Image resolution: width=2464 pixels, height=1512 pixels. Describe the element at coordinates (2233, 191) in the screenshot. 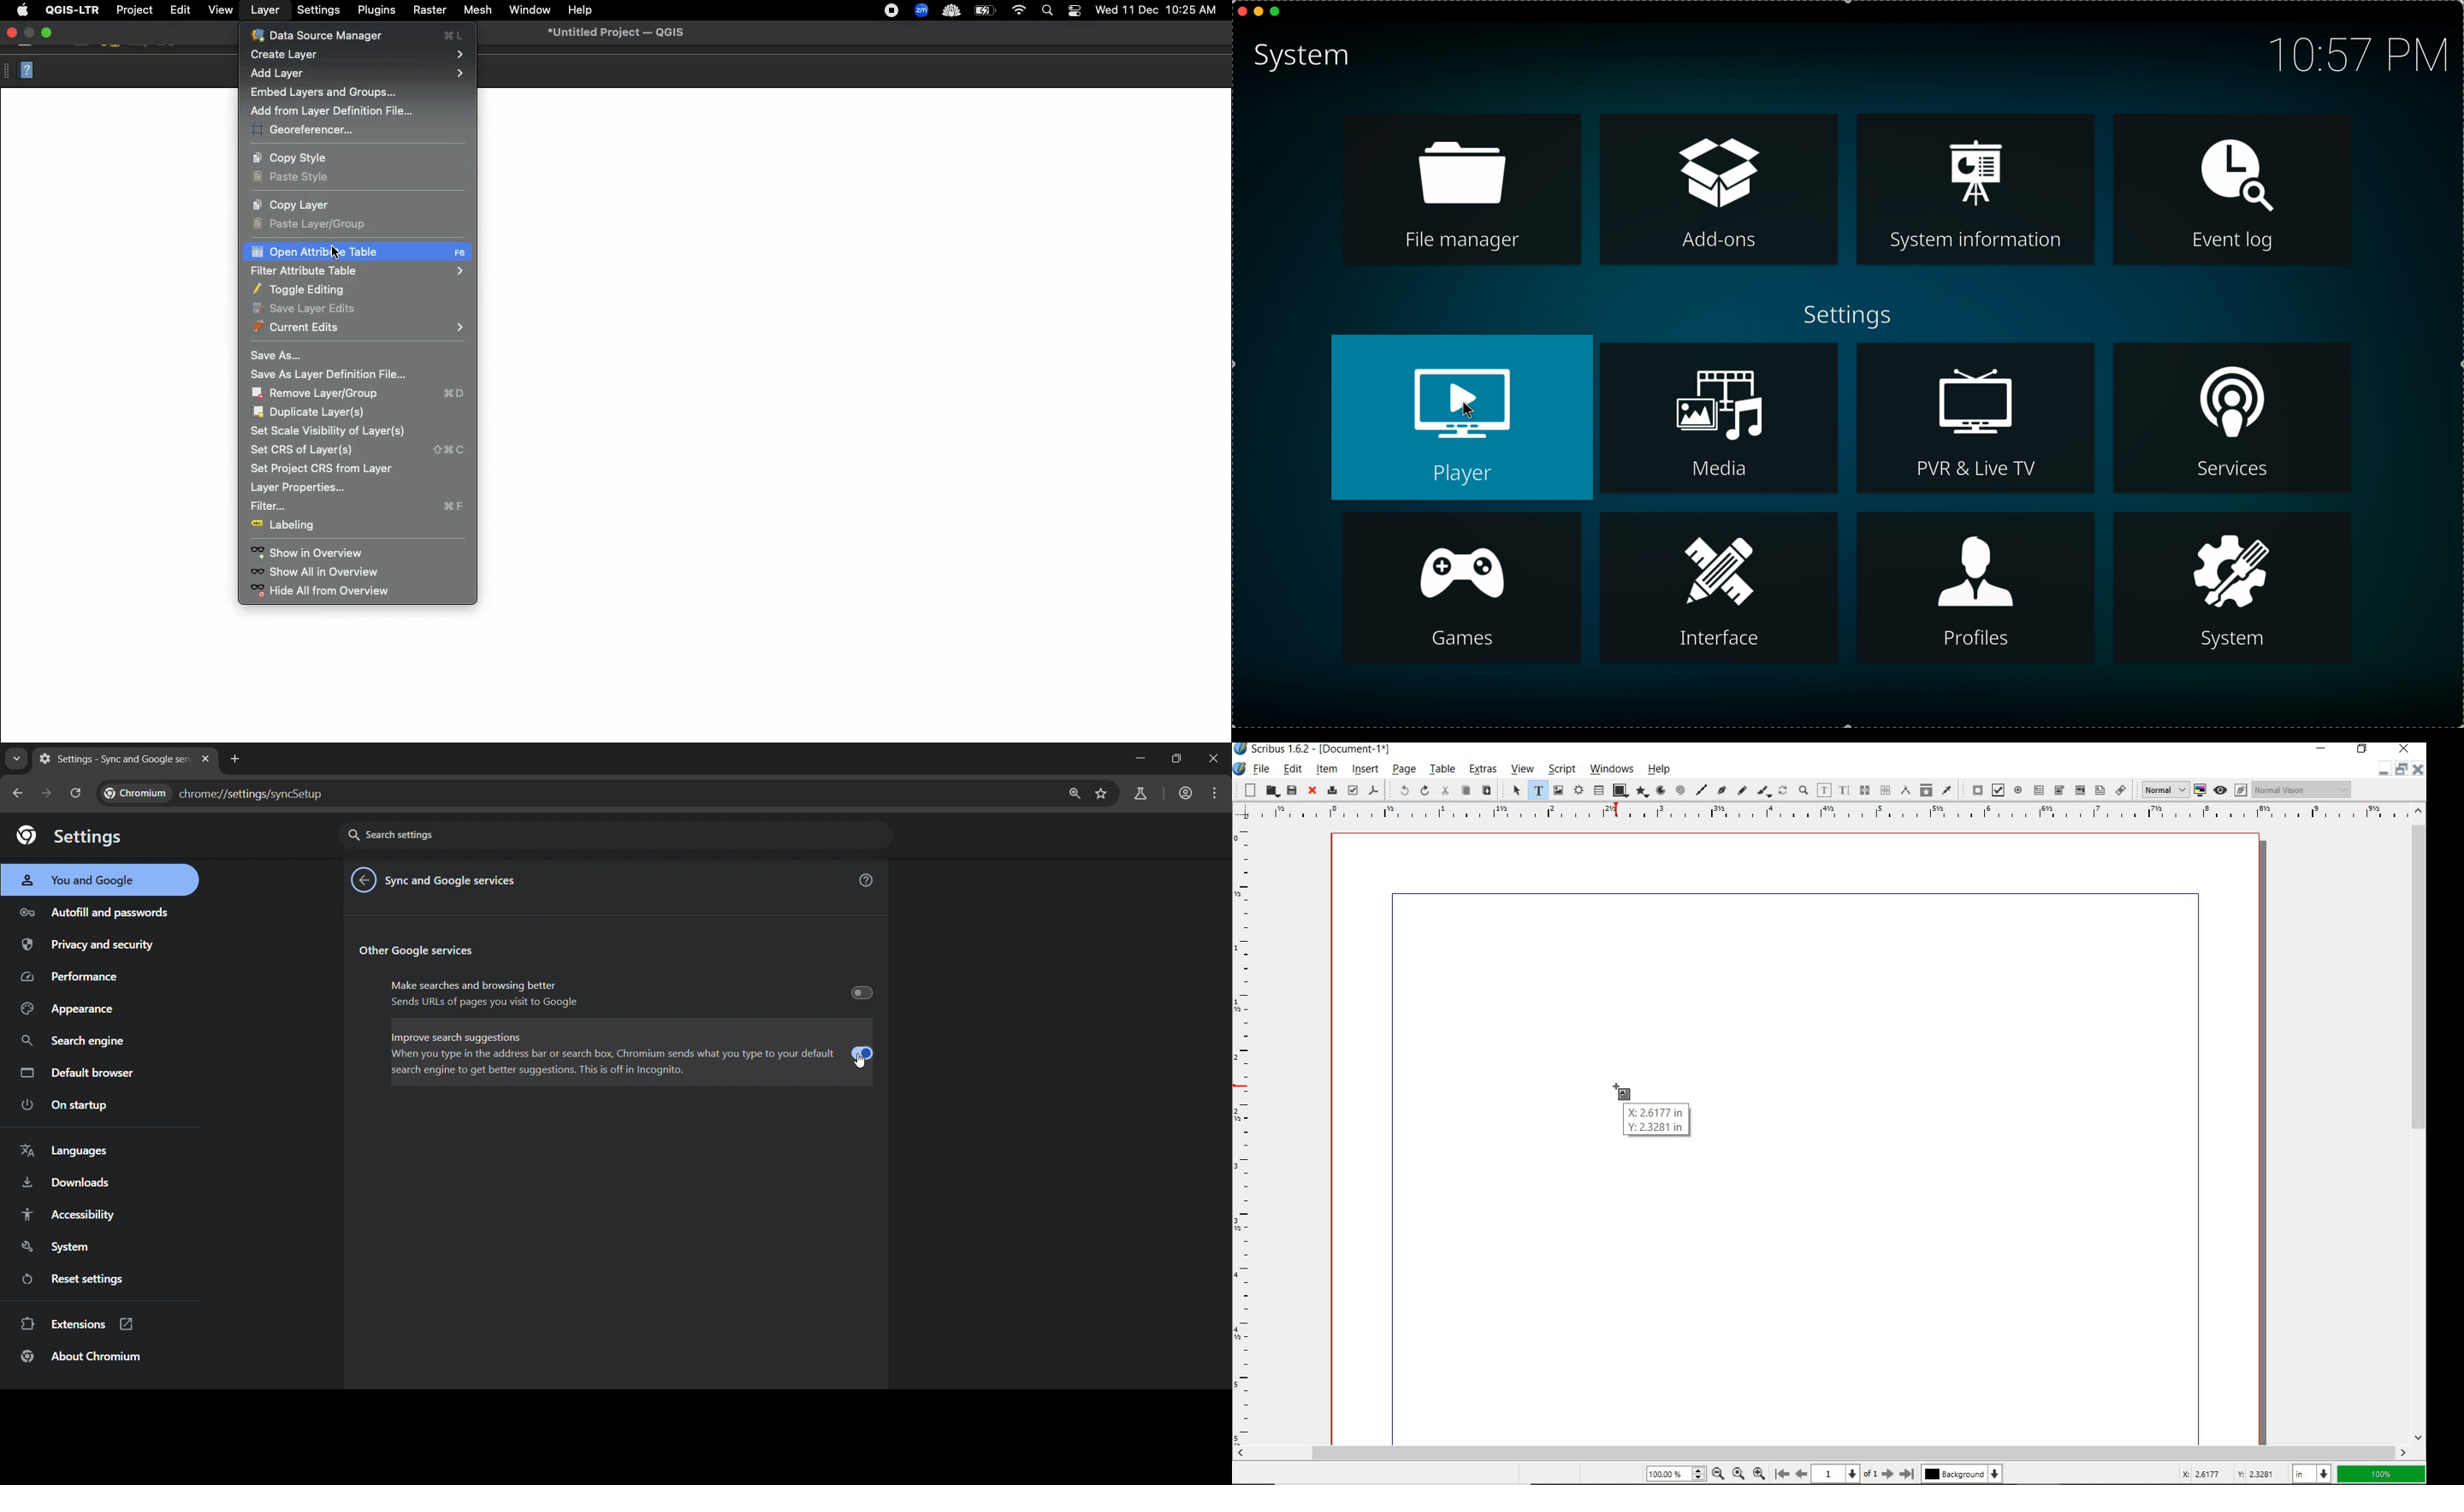

I see `event log` at that location.